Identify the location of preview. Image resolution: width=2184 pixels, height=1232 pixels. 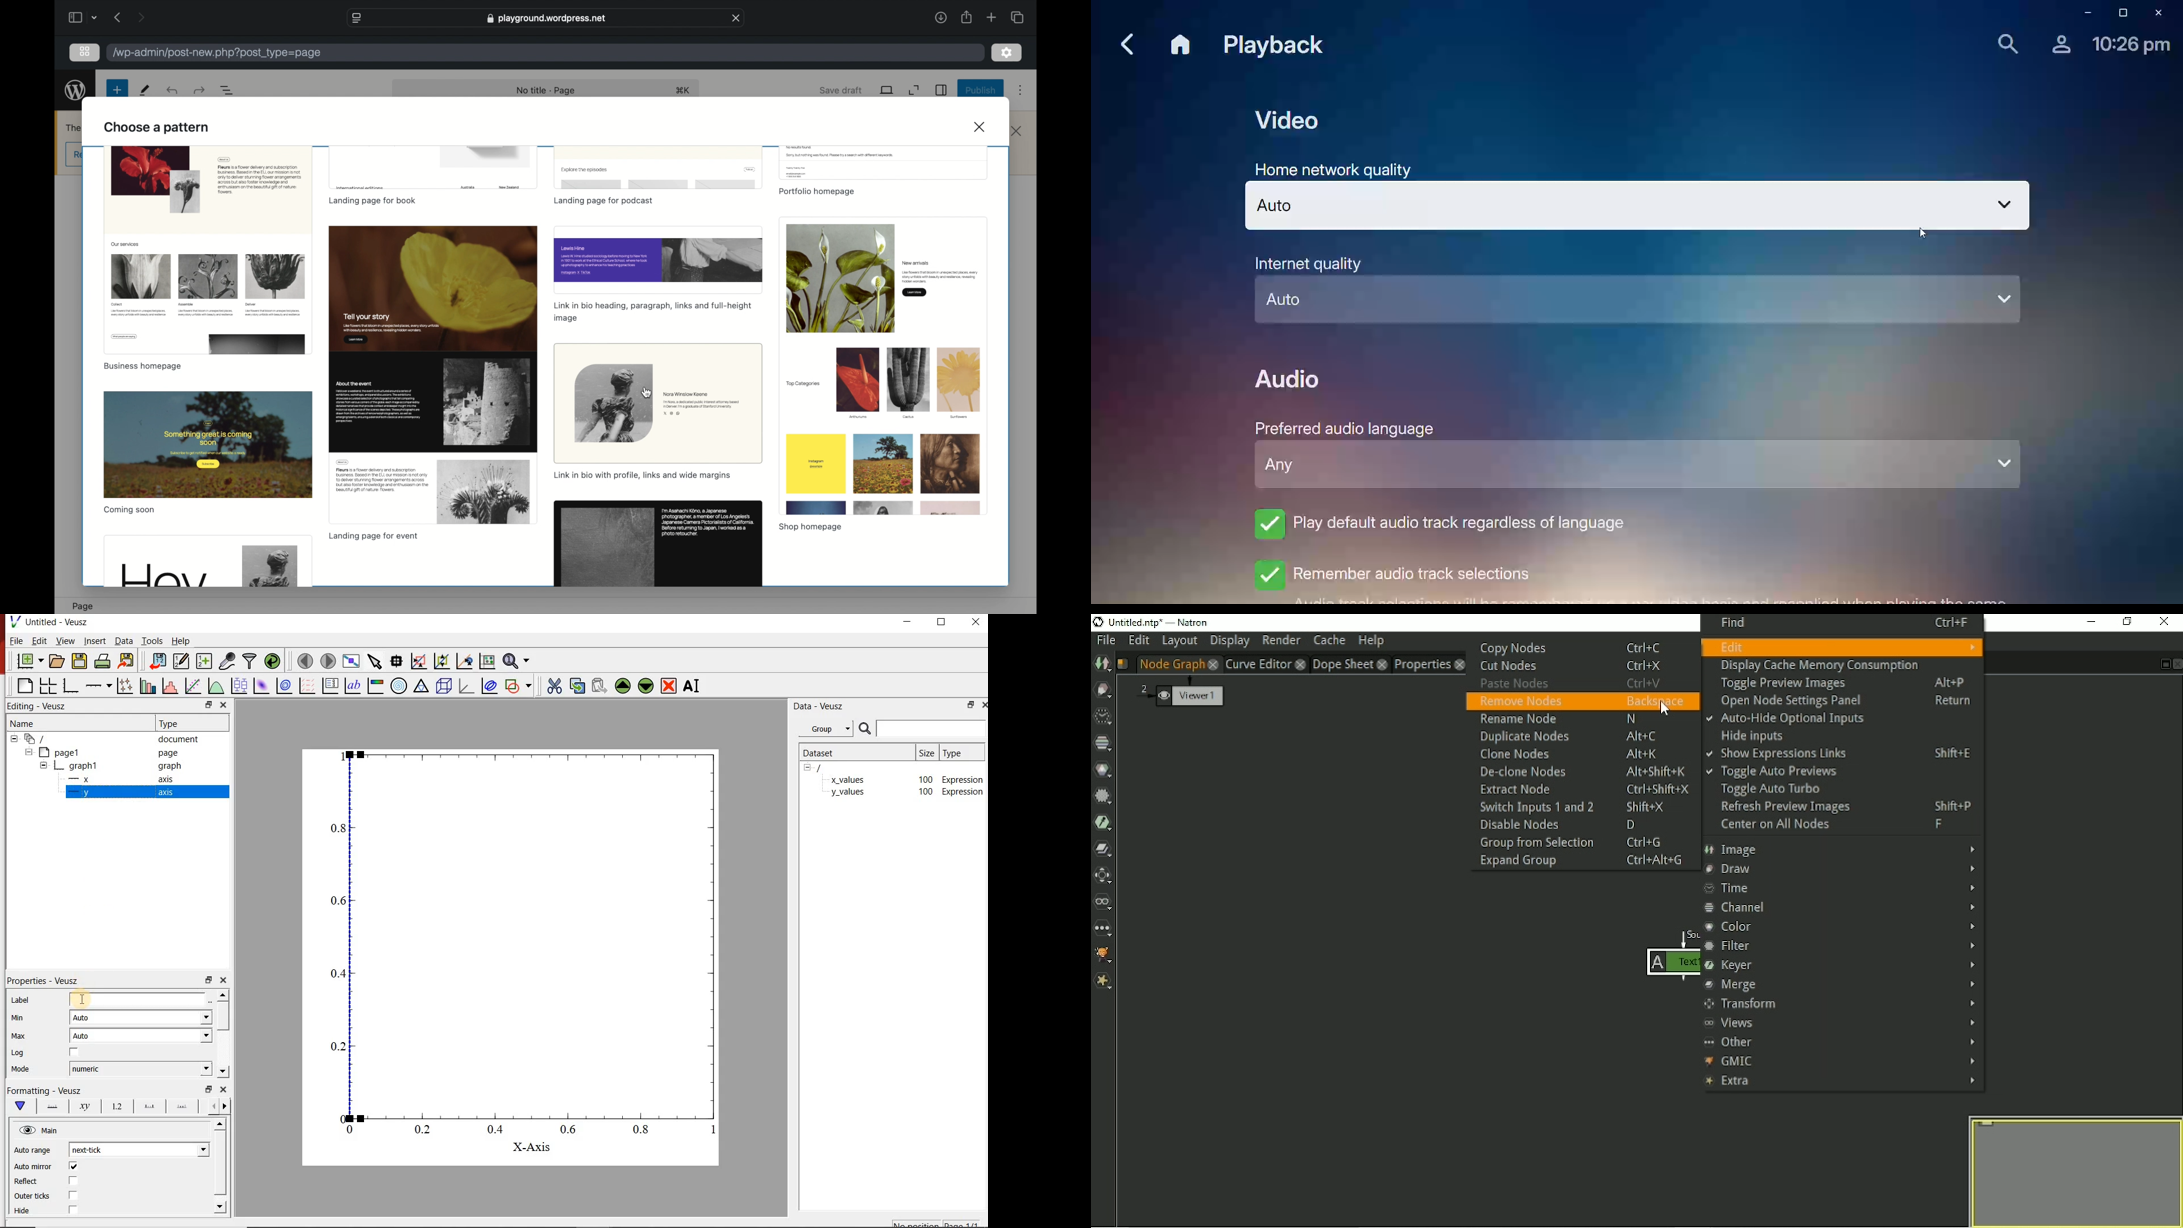
(434, 168).